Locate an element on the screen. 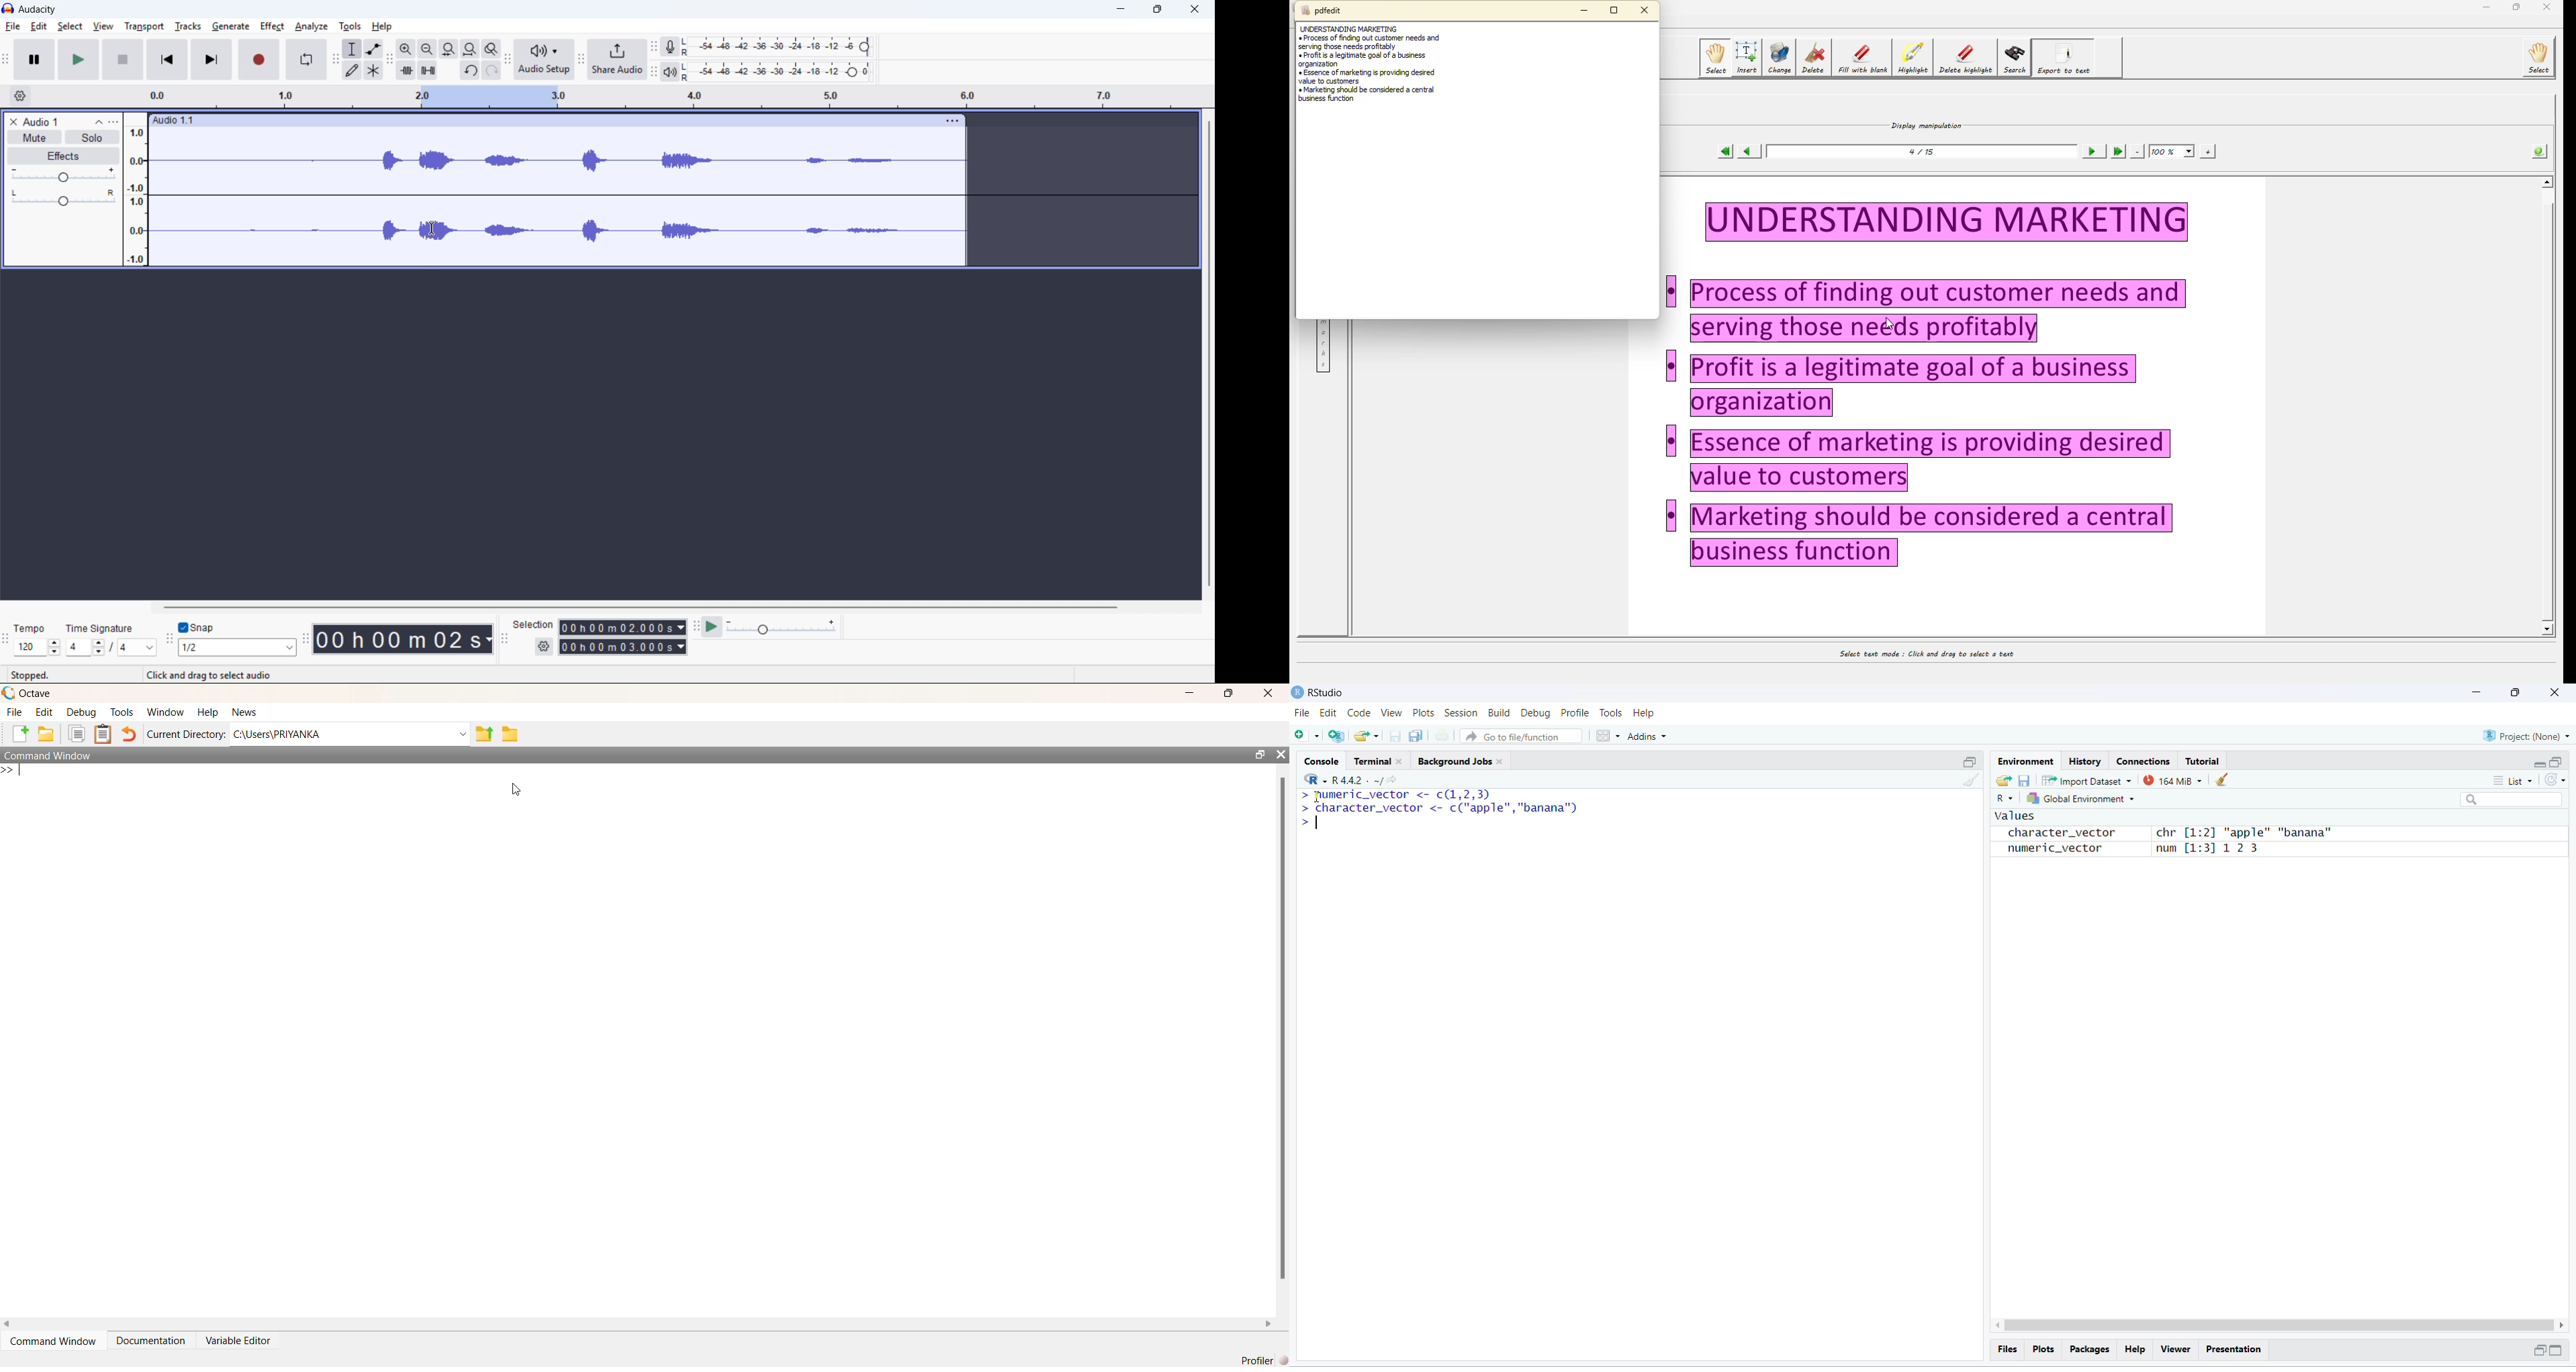 This screenshot has height=1372, width=2576. Edit is located at coordinates (44, 712).